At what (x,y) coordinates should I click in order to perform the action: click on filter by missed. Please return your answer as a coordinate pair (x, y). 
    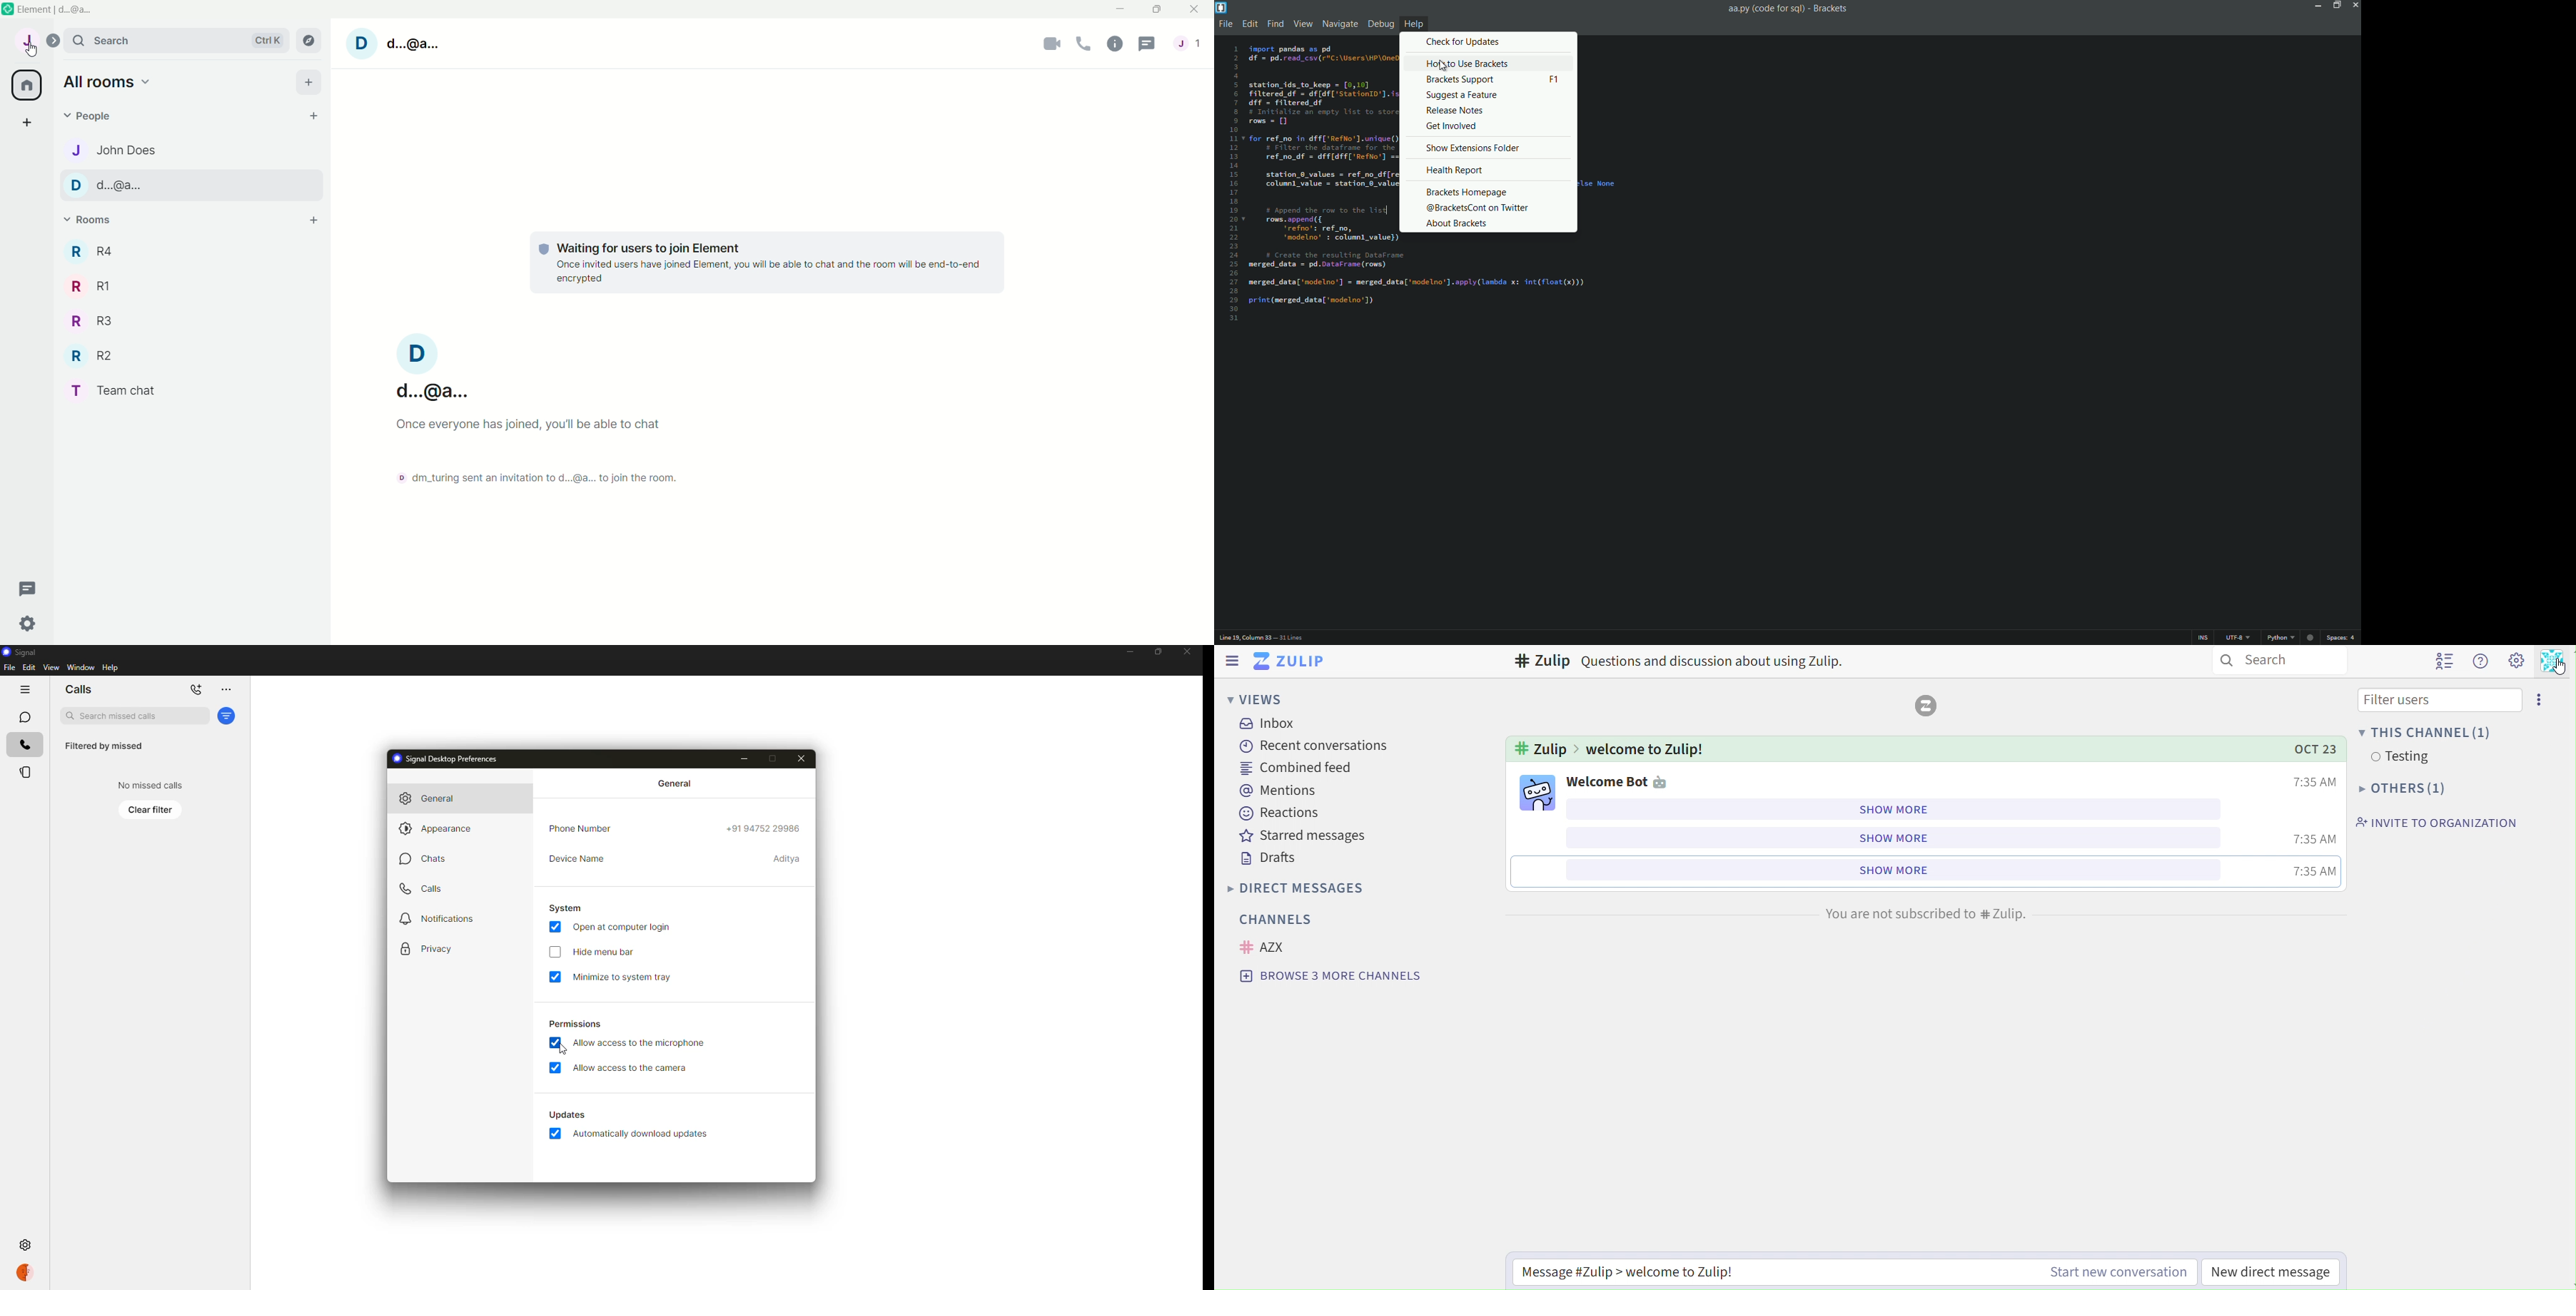
    Looking at the image, I should click on (103, 746).